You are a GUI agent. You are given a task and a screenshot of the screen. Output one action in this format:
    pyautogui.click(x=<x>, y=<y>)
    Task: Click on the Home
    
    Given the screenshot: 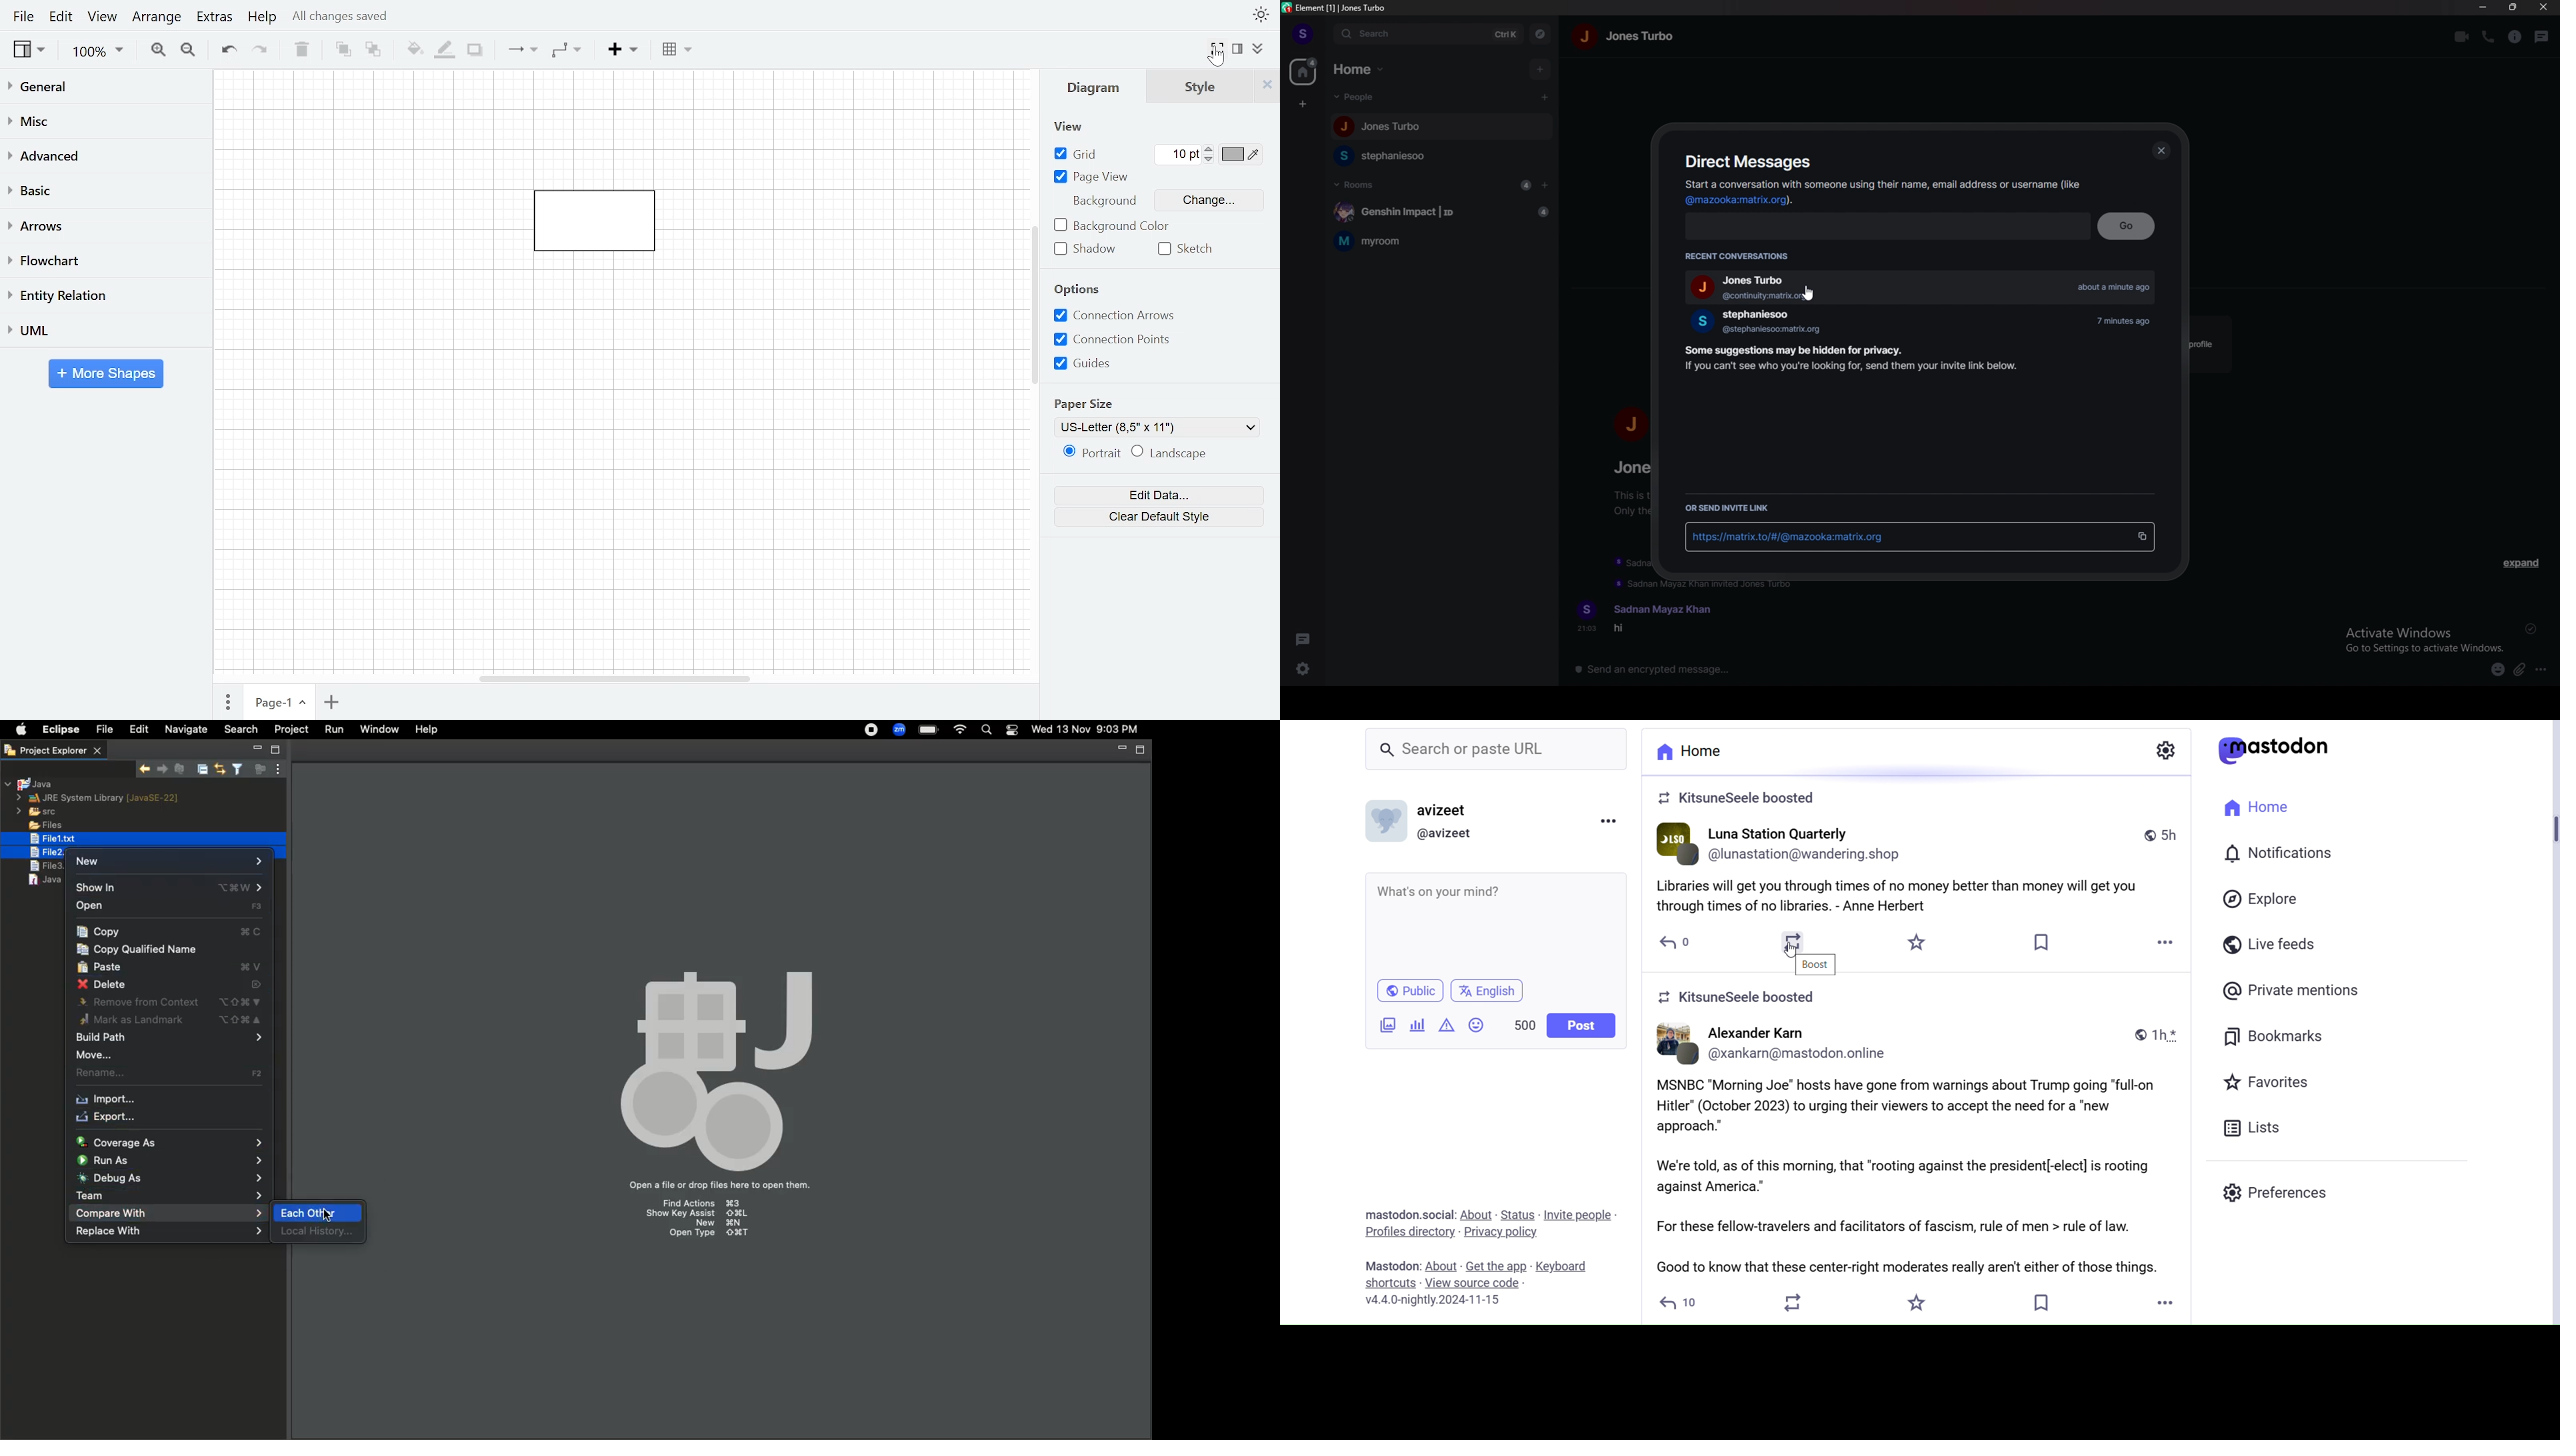 What is the action you would take?
    pyautogui.click(x=2264, y=808)
    